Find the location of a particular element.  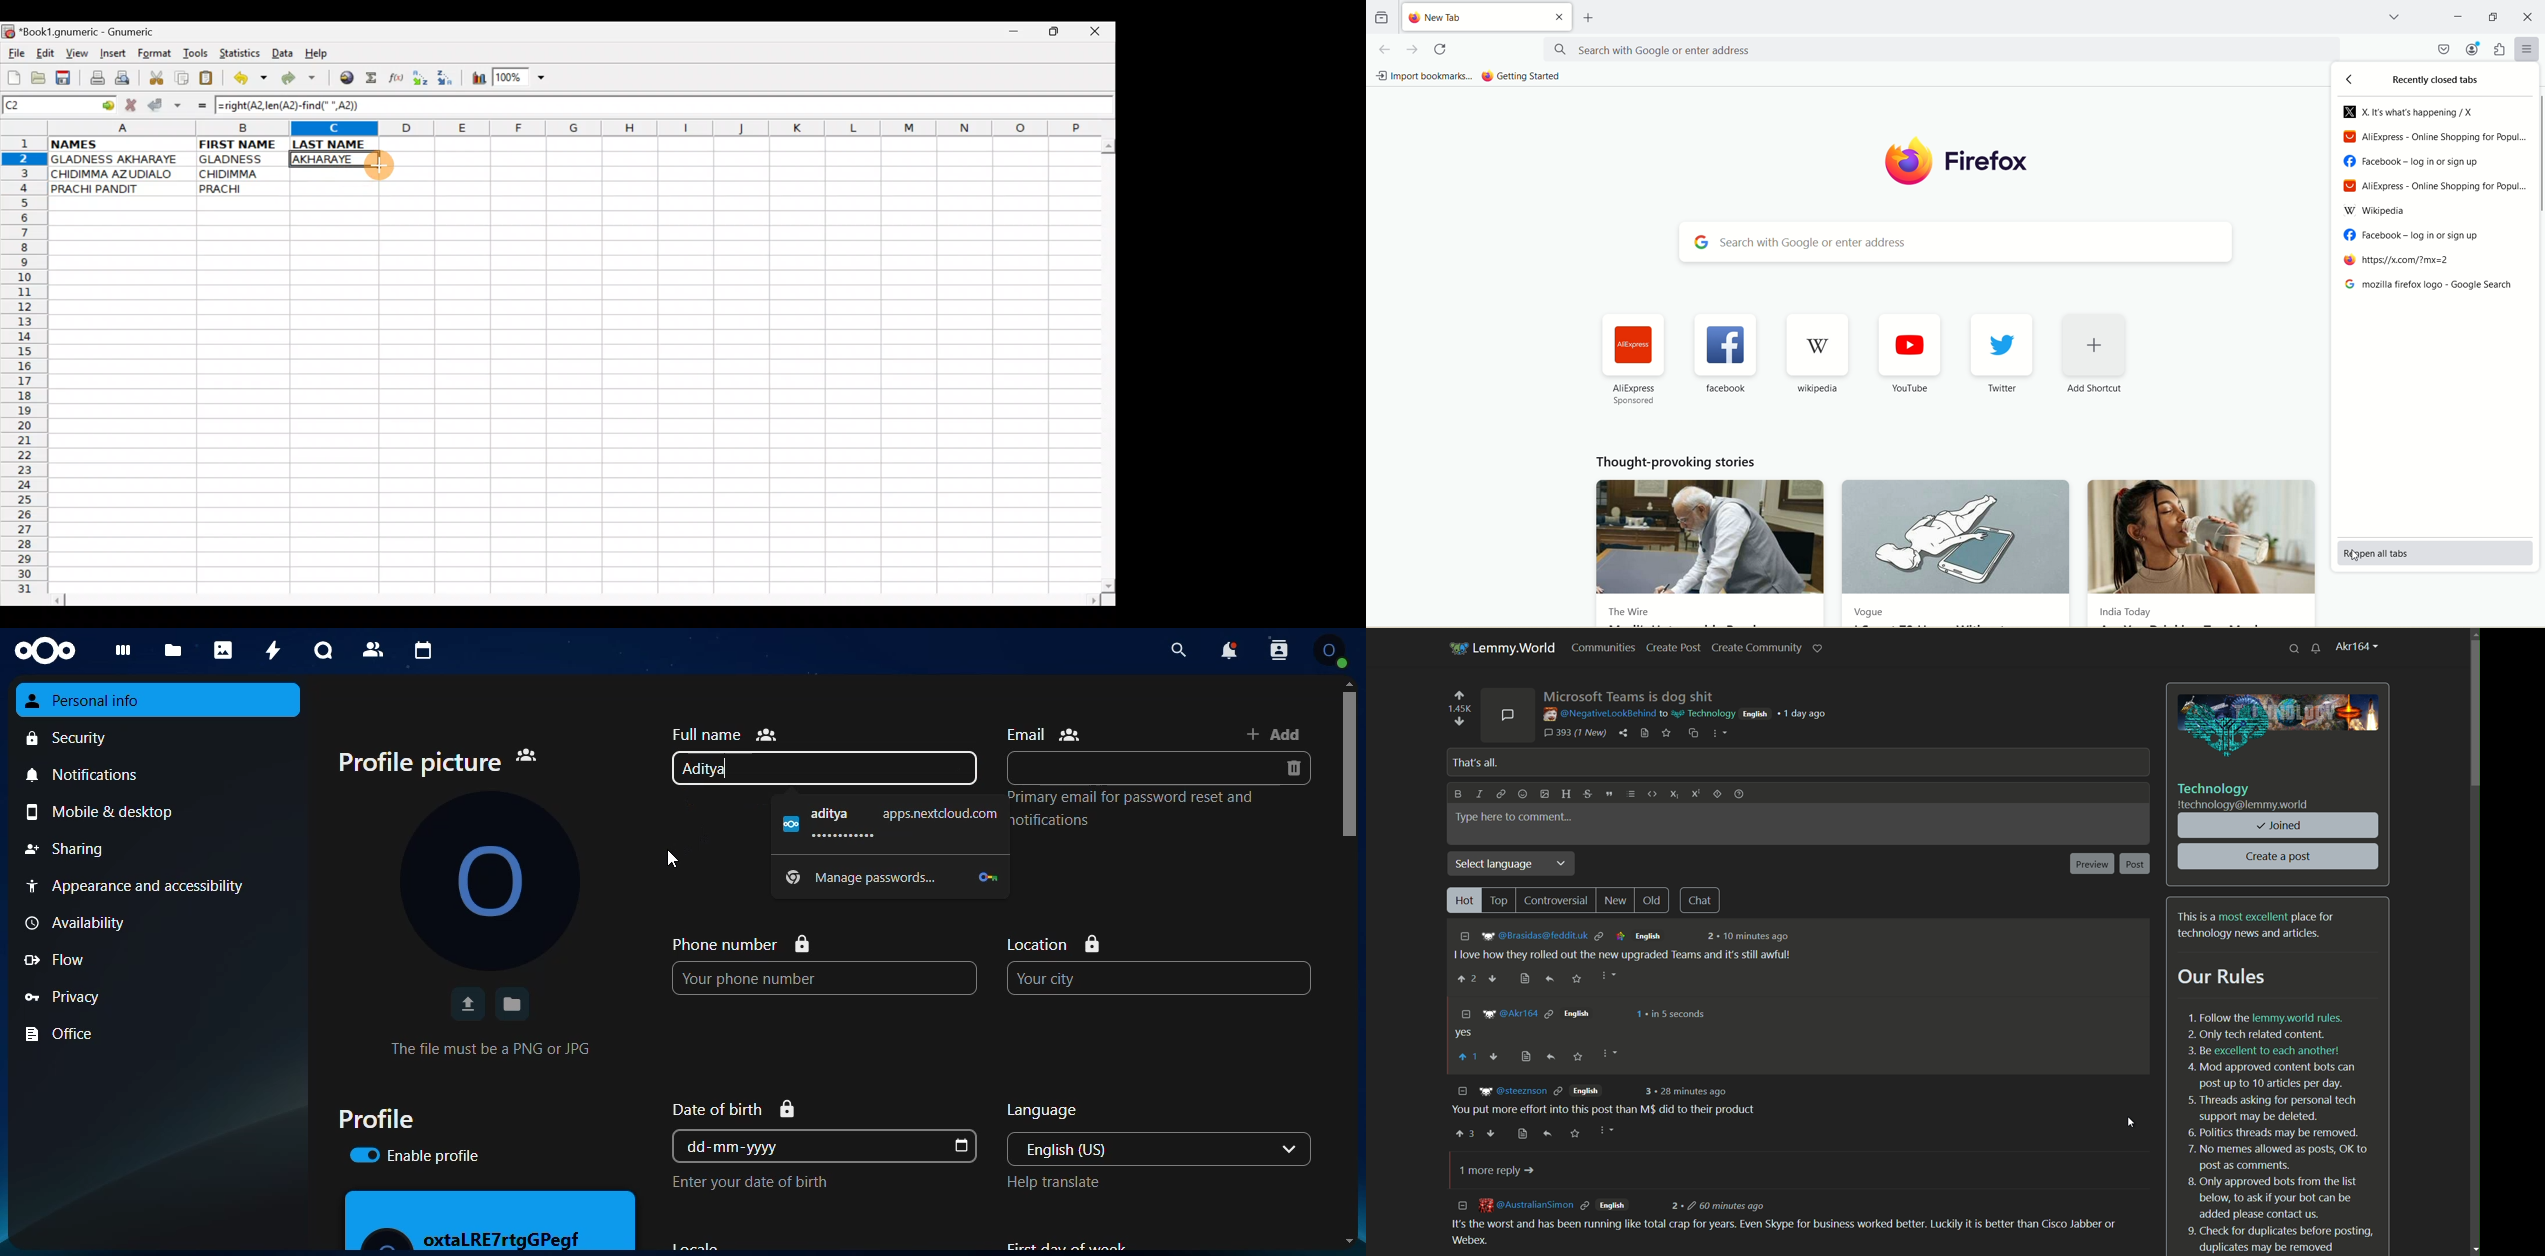

quote is located at coordinates (1608, 794).